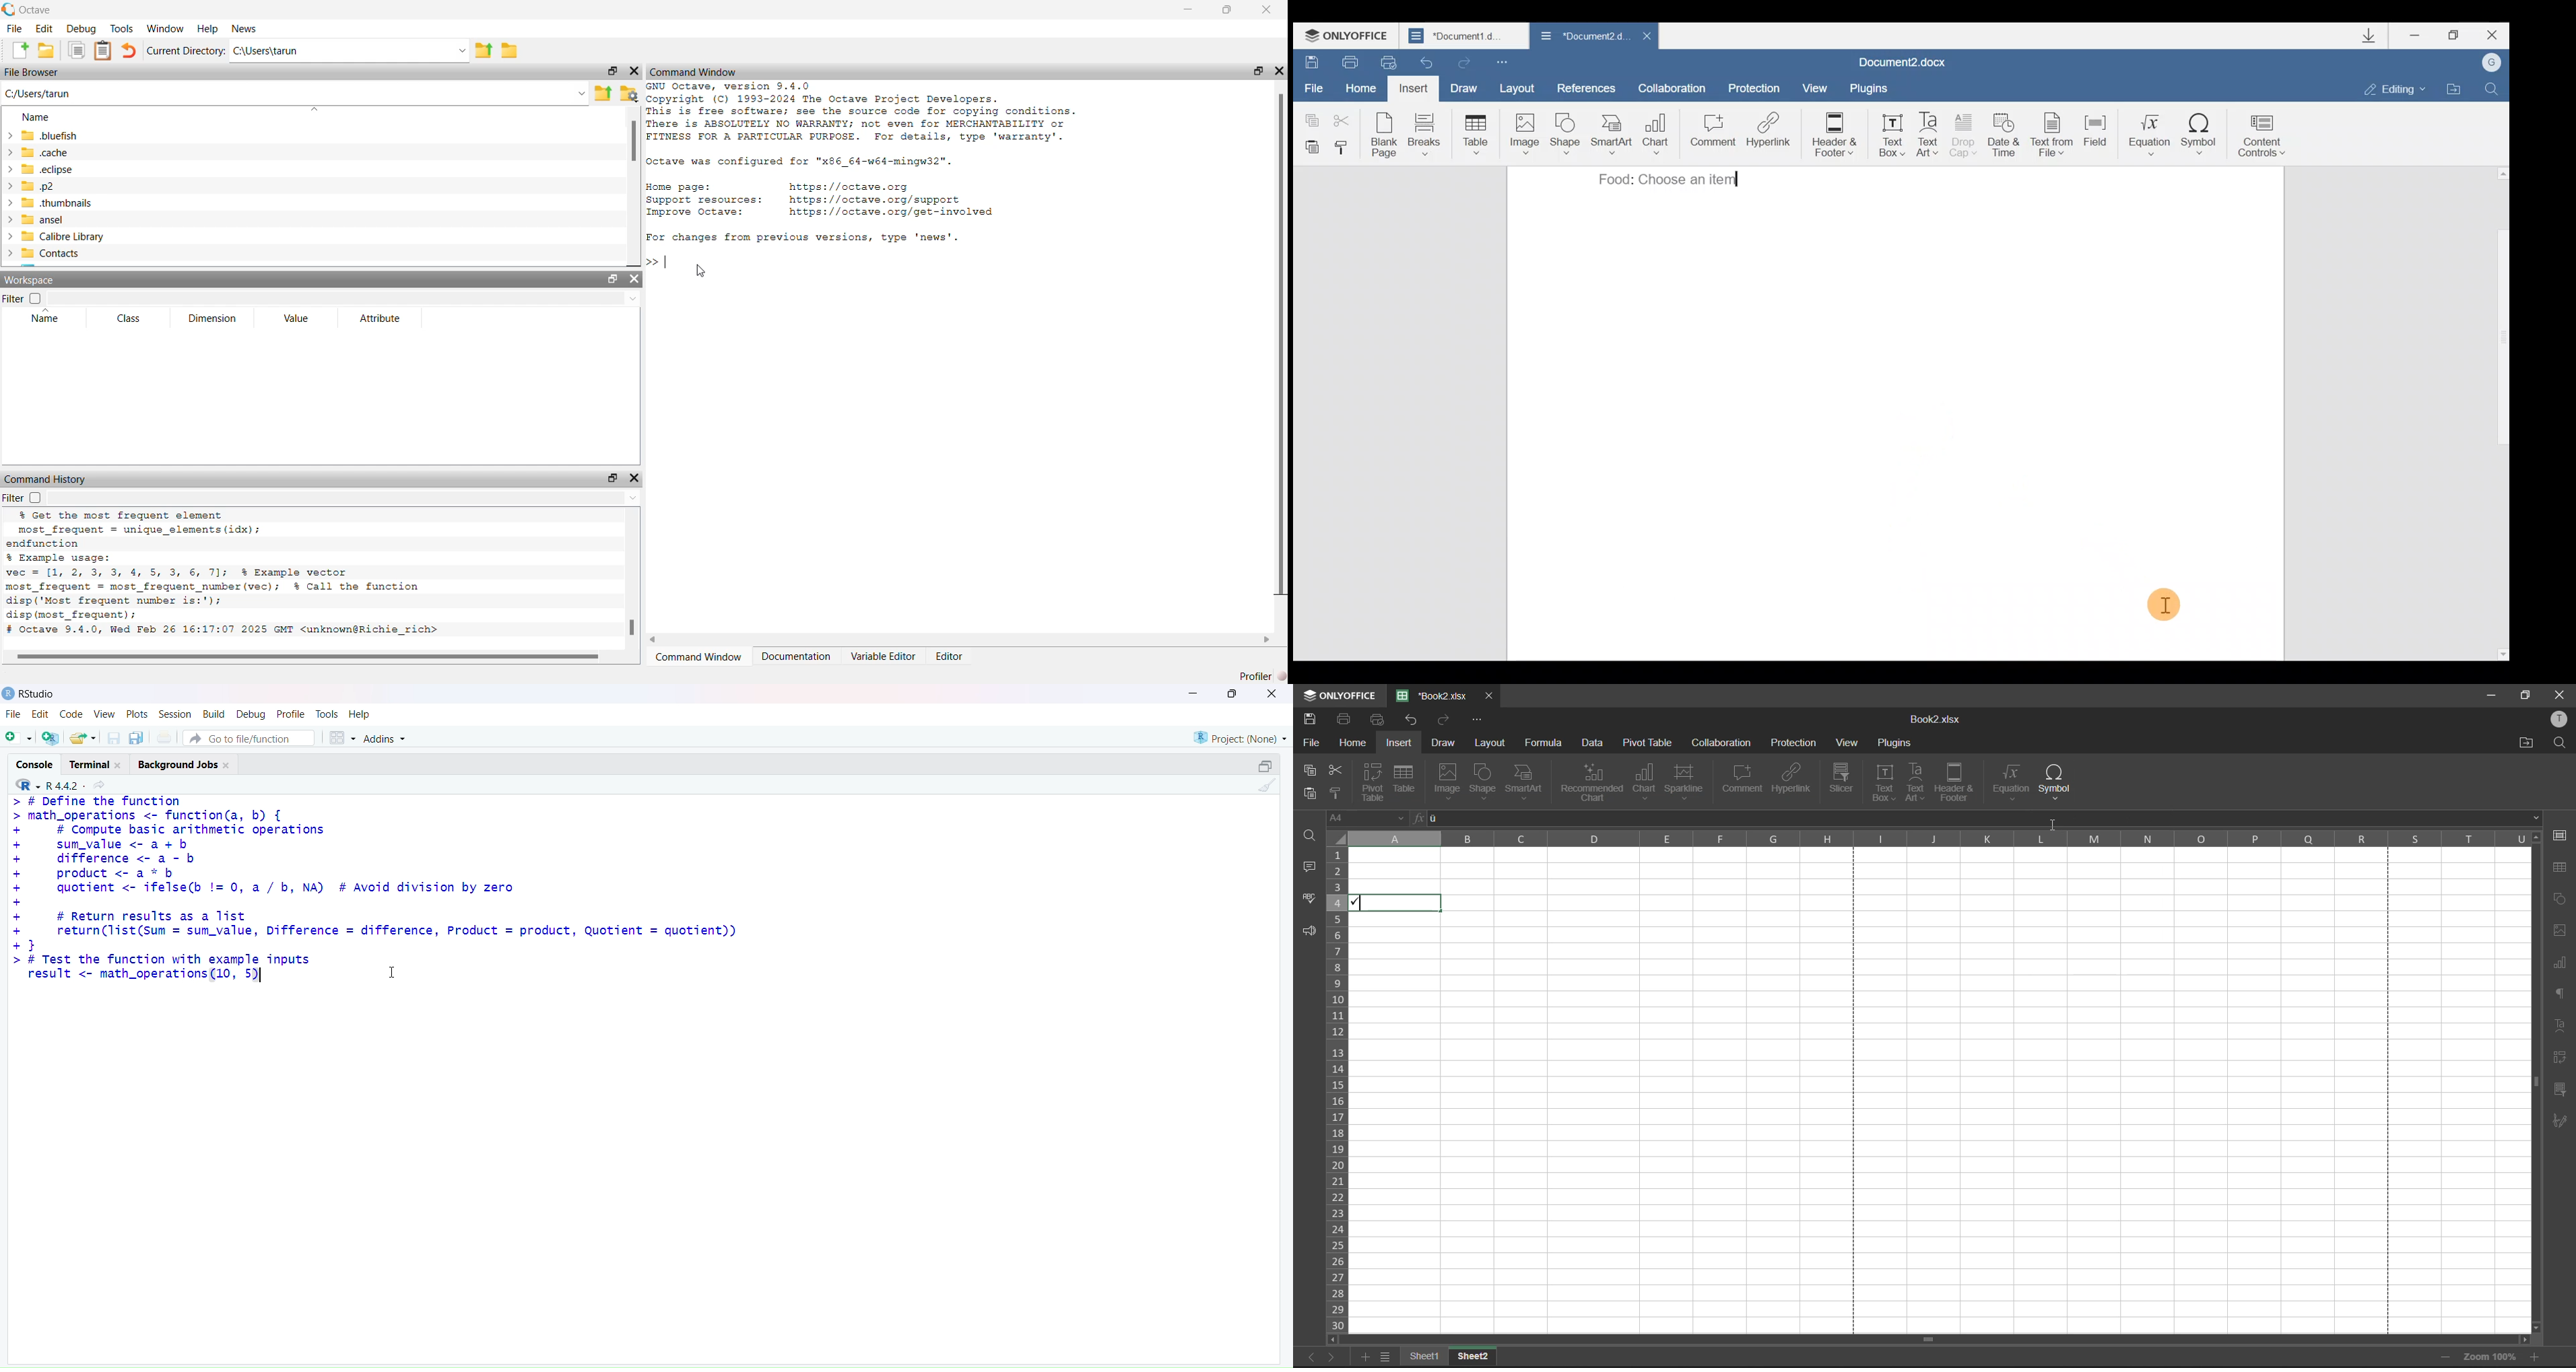 The image size is (2576, 1372). What do you see at coordinates (2490, 1357) in the screenshot?
I see `zoom factor` at bounding box center [2490, 1357].